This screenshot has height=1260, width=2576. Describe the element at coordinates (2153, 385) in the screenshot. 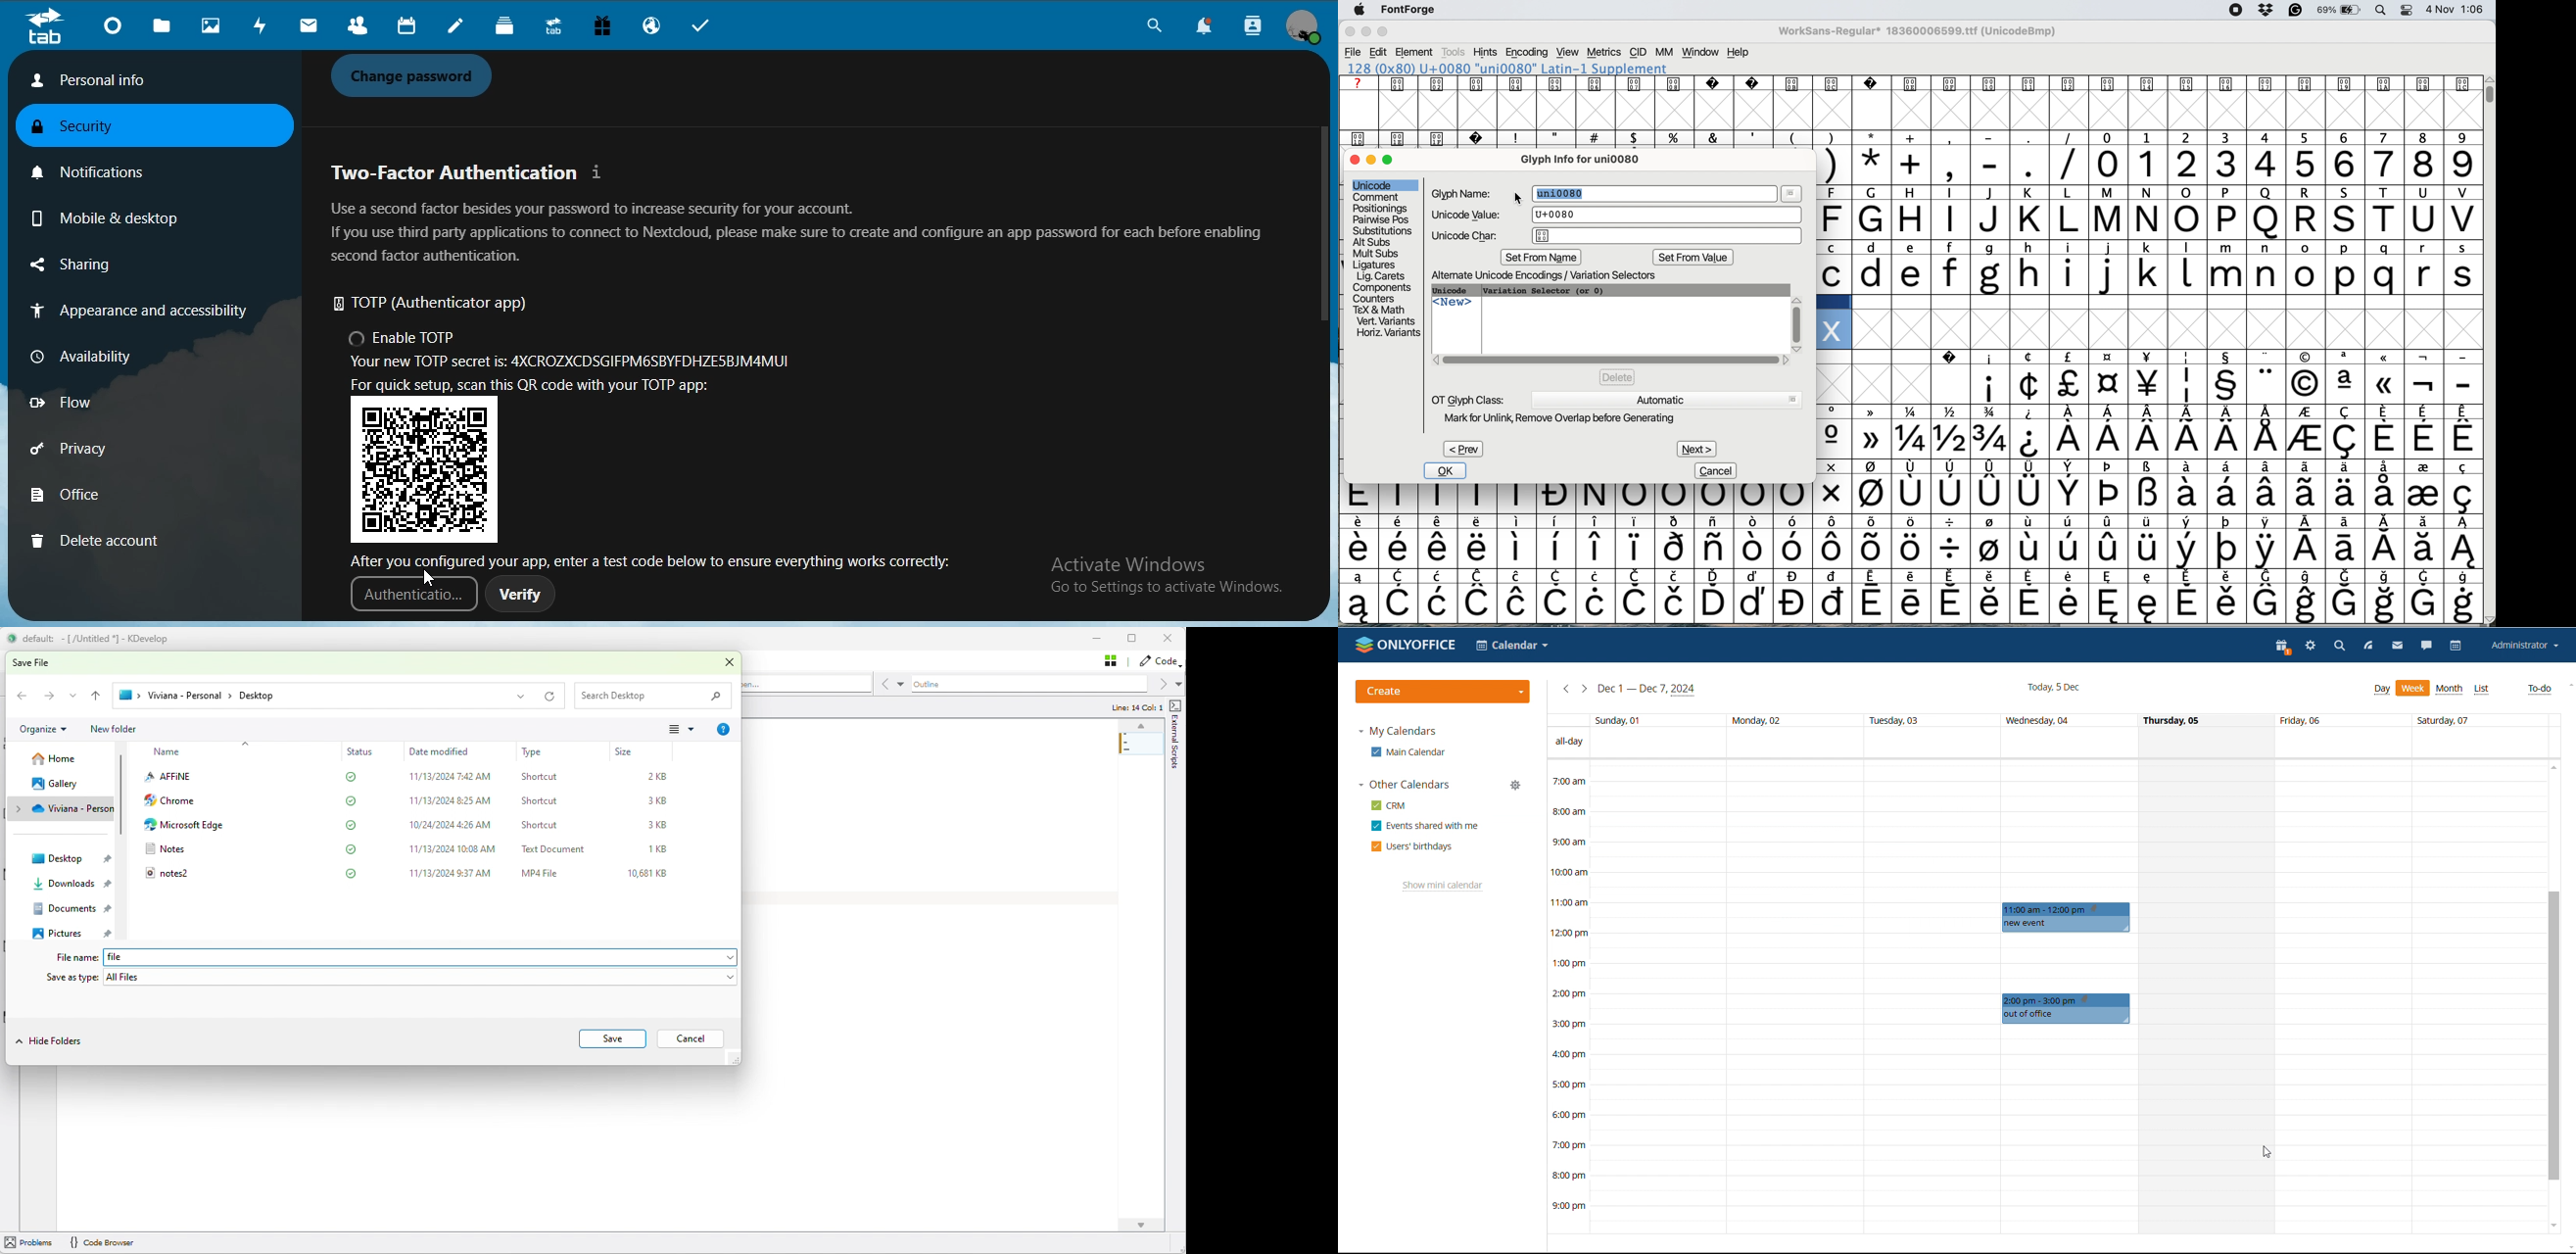

I see `special characters` at that location.